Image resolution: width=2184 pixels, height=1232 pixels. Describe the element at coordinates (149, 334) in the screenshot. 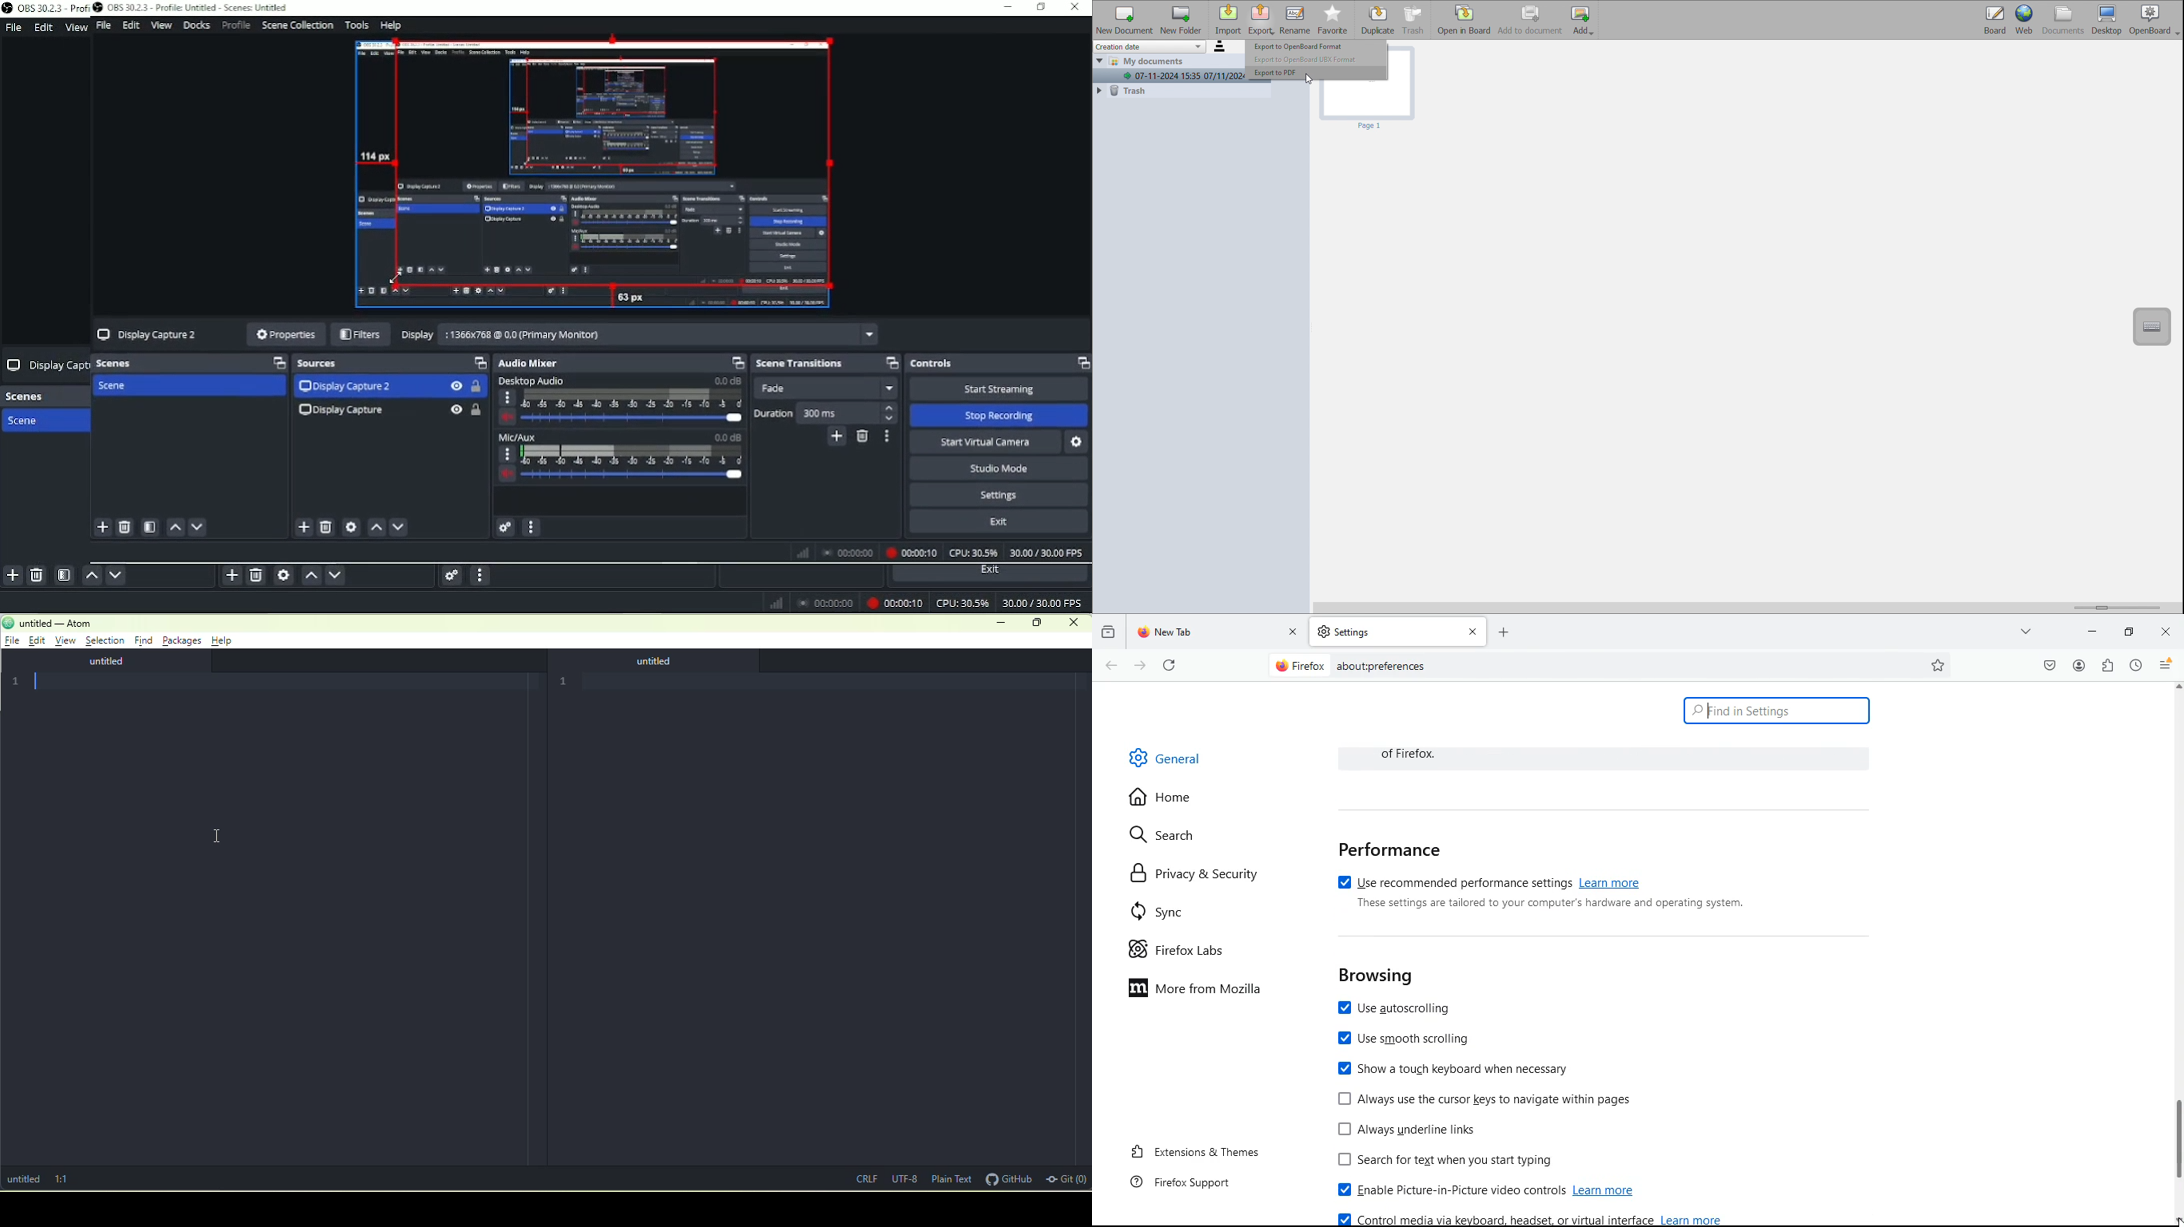

I see `Display Capture 2` at that location.